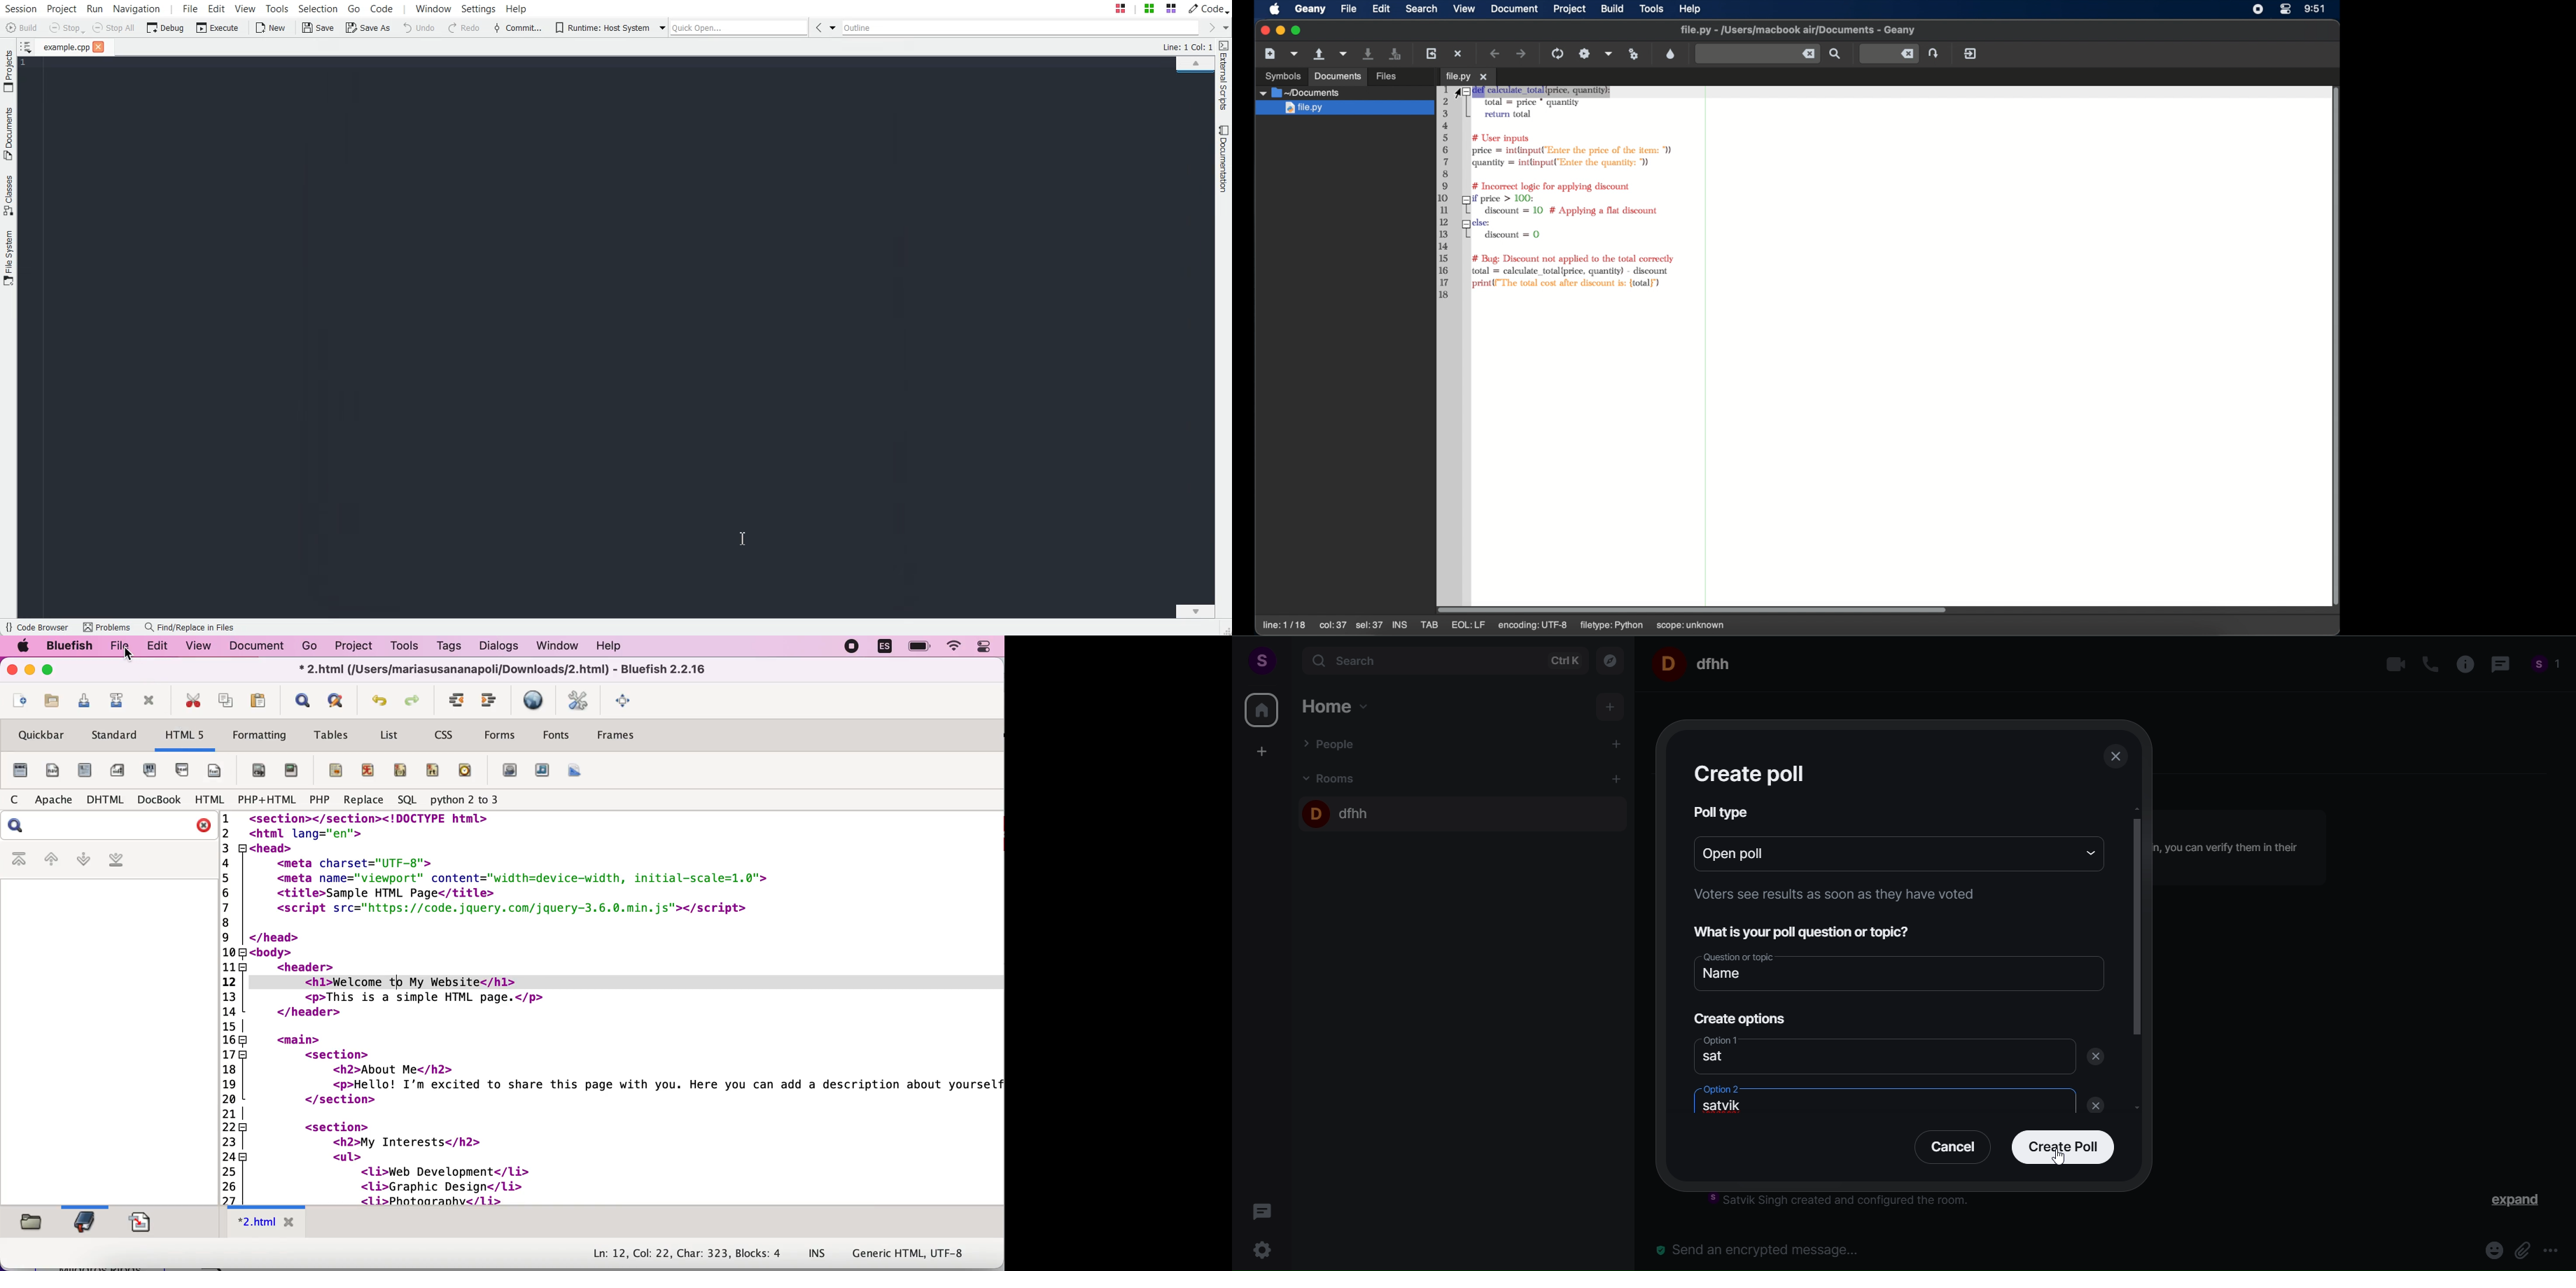  Describe the element at coordinates (576, 770) in the screenshot. I see `canvas` at that location.